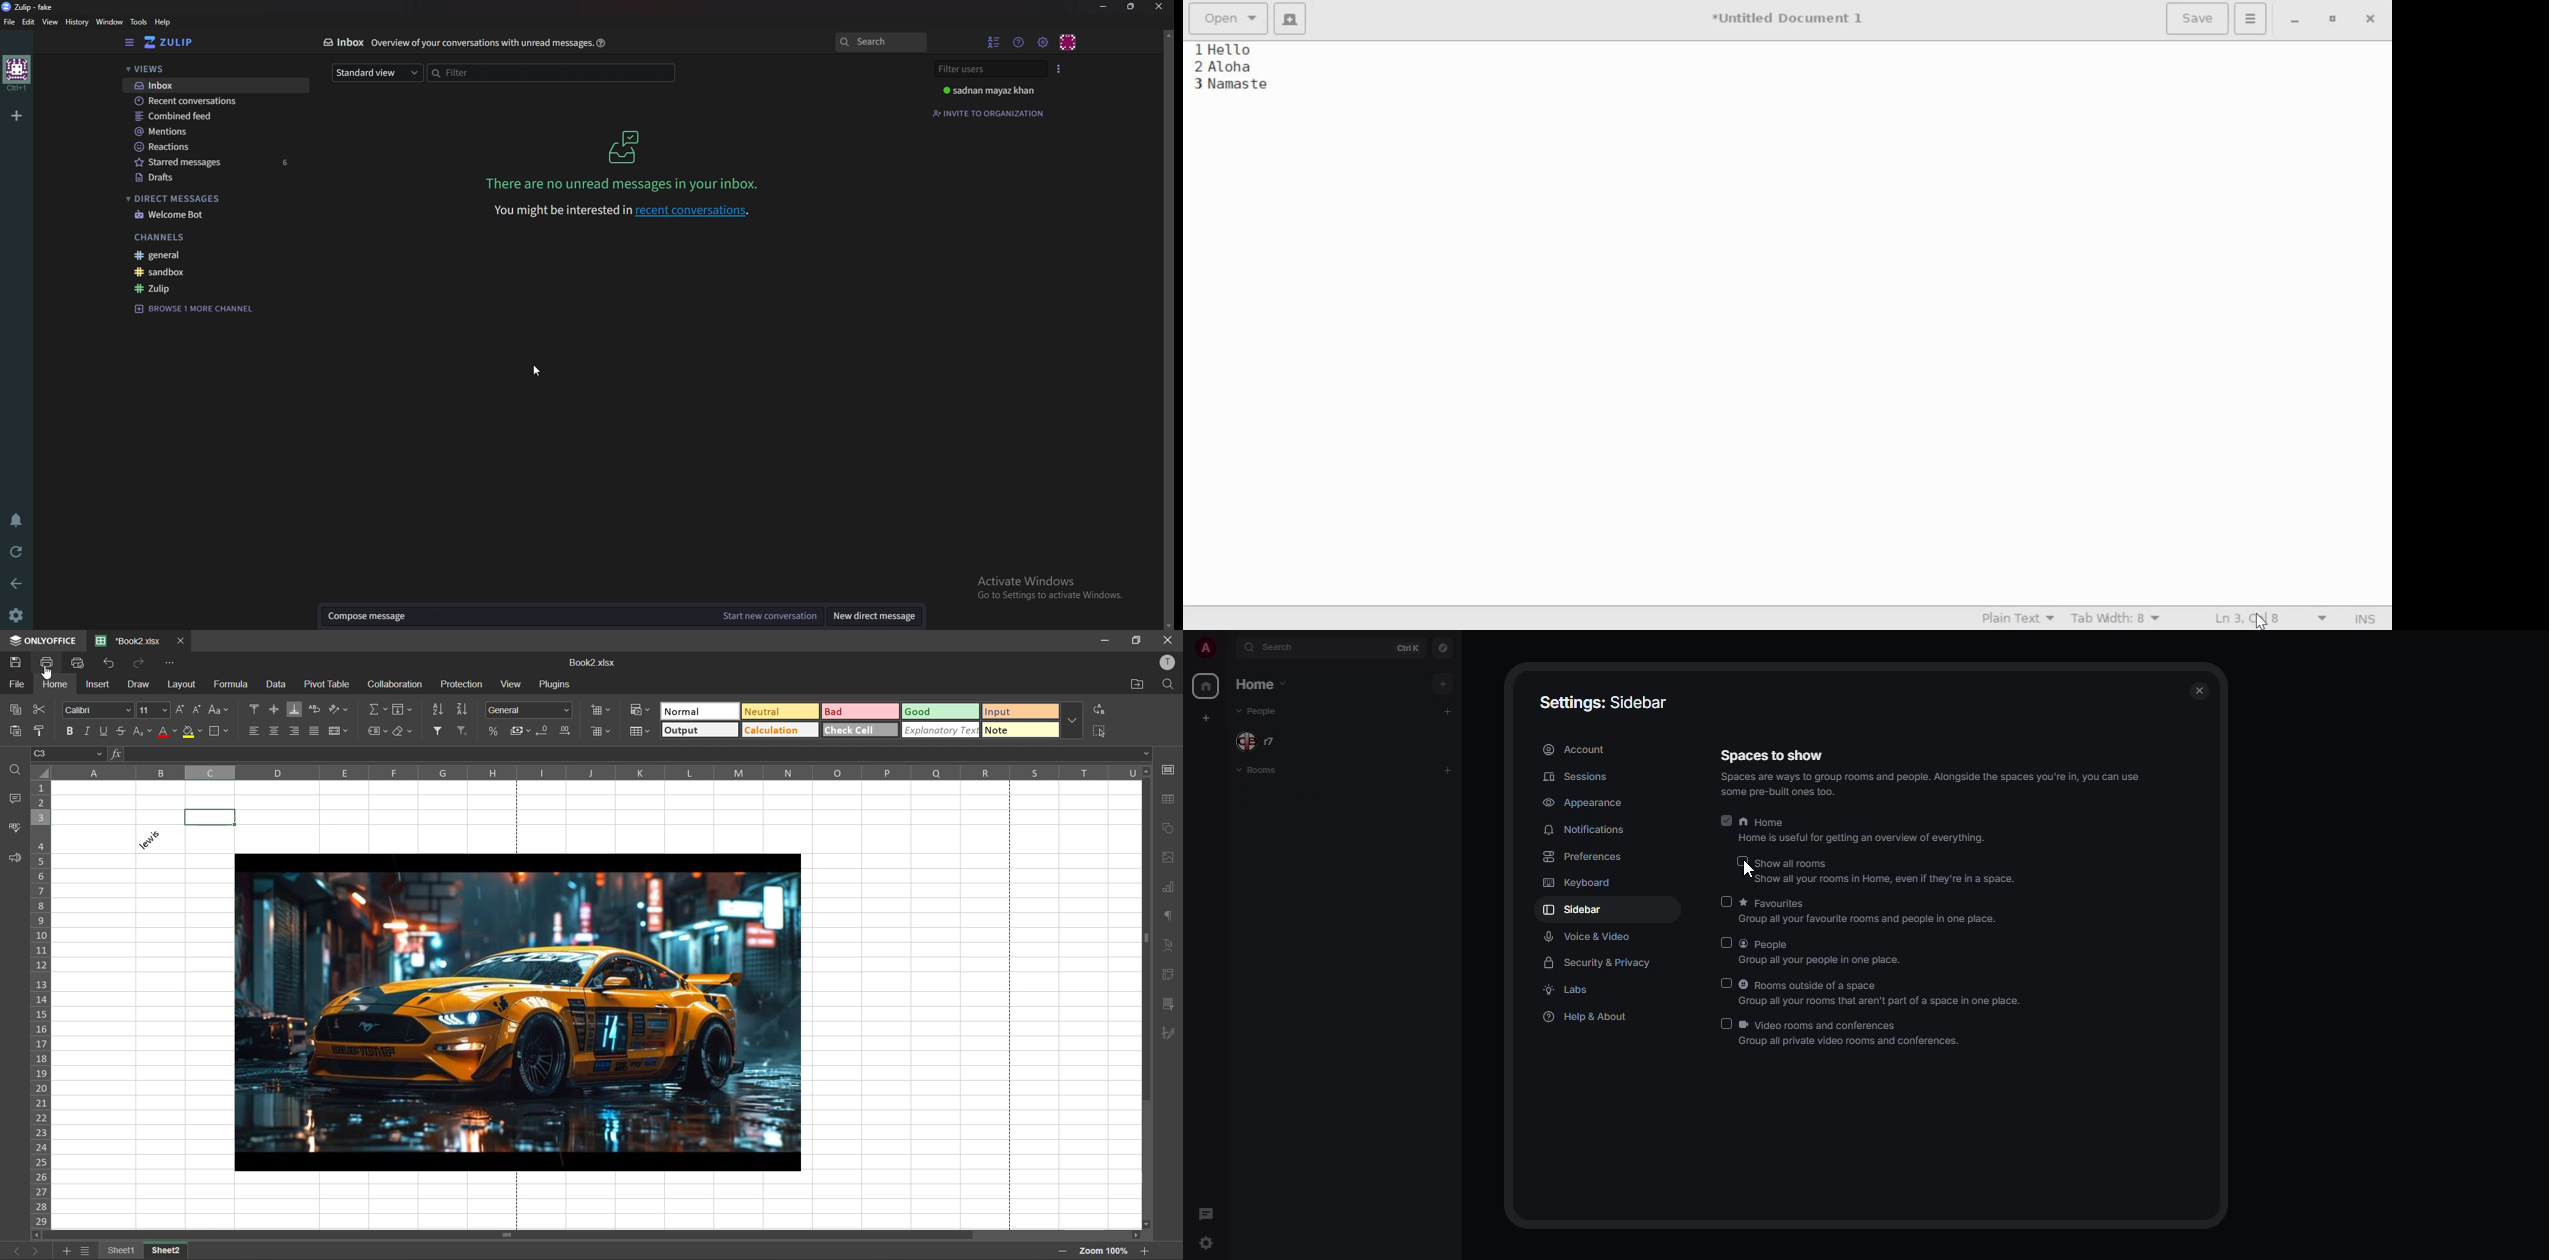 The image size is (2576, 1260). What do you see at coordinates (602, 731) in the screenshot?
I see `delete cells` at bounding box center [602, 731].